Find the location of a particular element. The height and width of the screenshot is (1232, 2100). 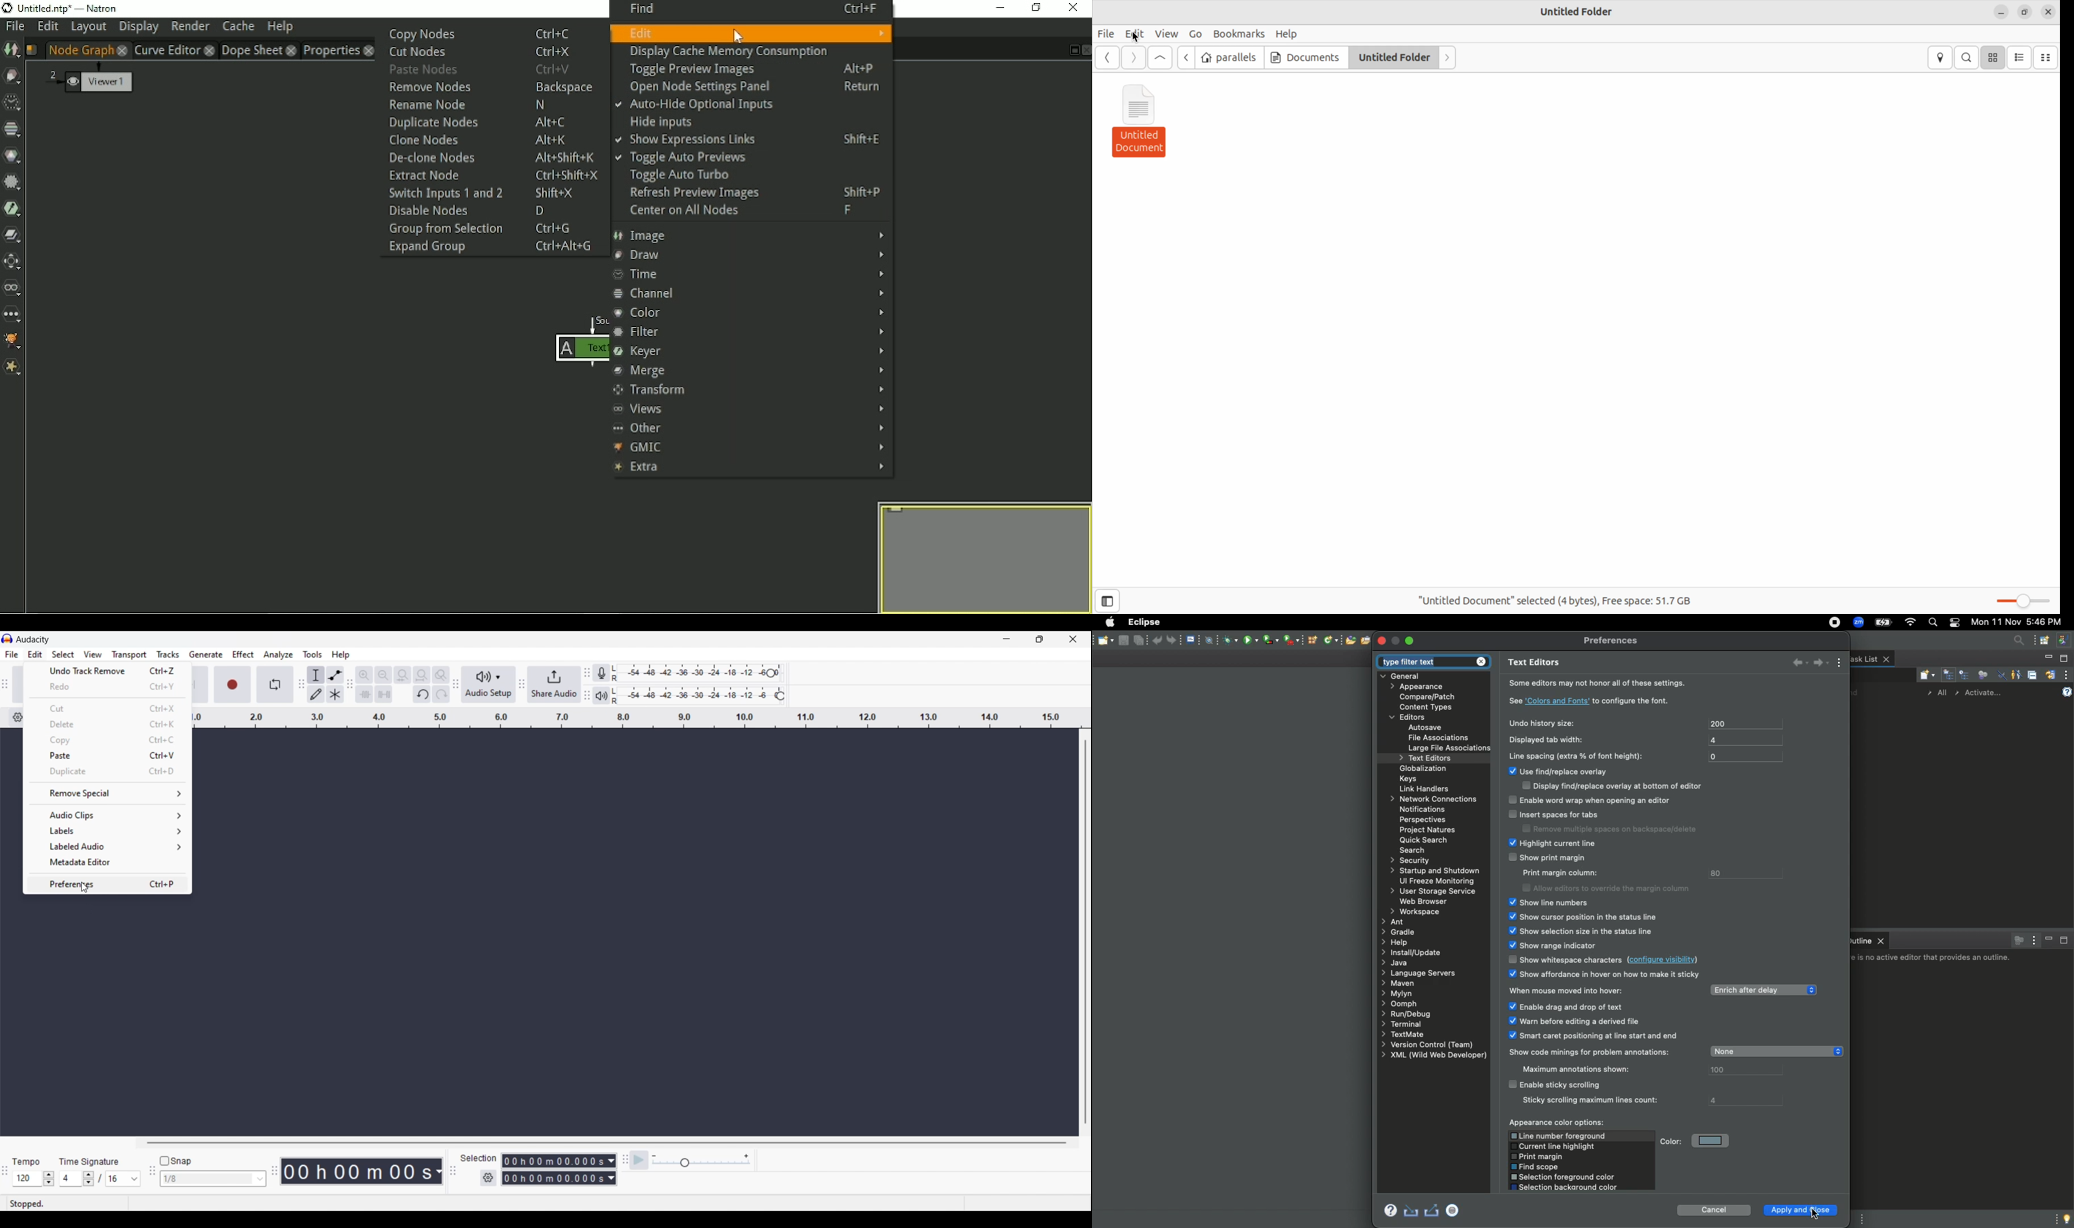

Use find/replace overlay is located at coordinates (1606, 782).